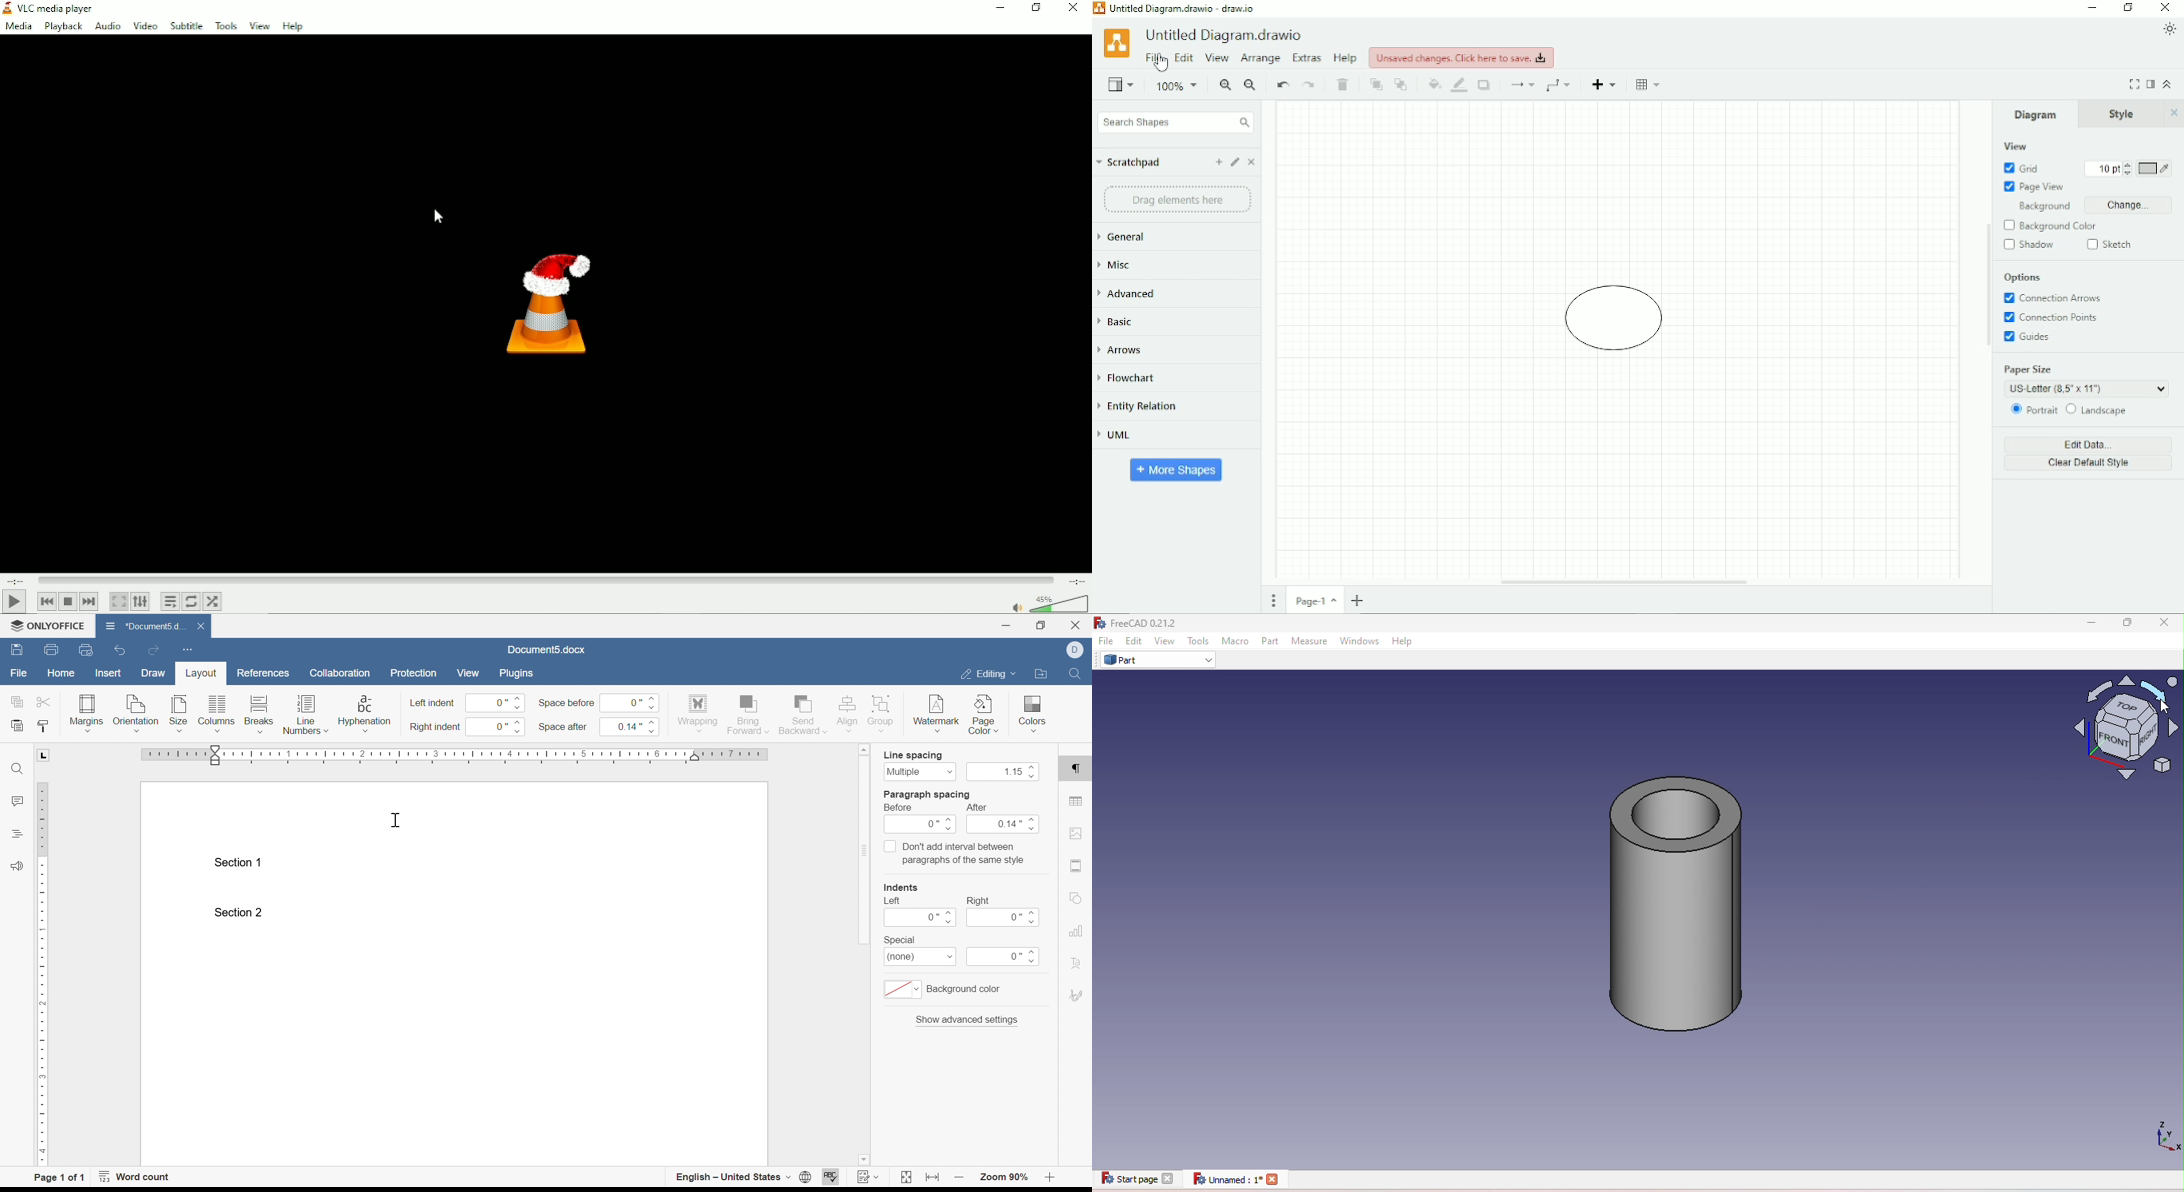 This screenshot has width=2184, height=1204. What do you see at coordinates (15, 834) in the screenshot?
I see `headings` at bounding box center [15, 834].